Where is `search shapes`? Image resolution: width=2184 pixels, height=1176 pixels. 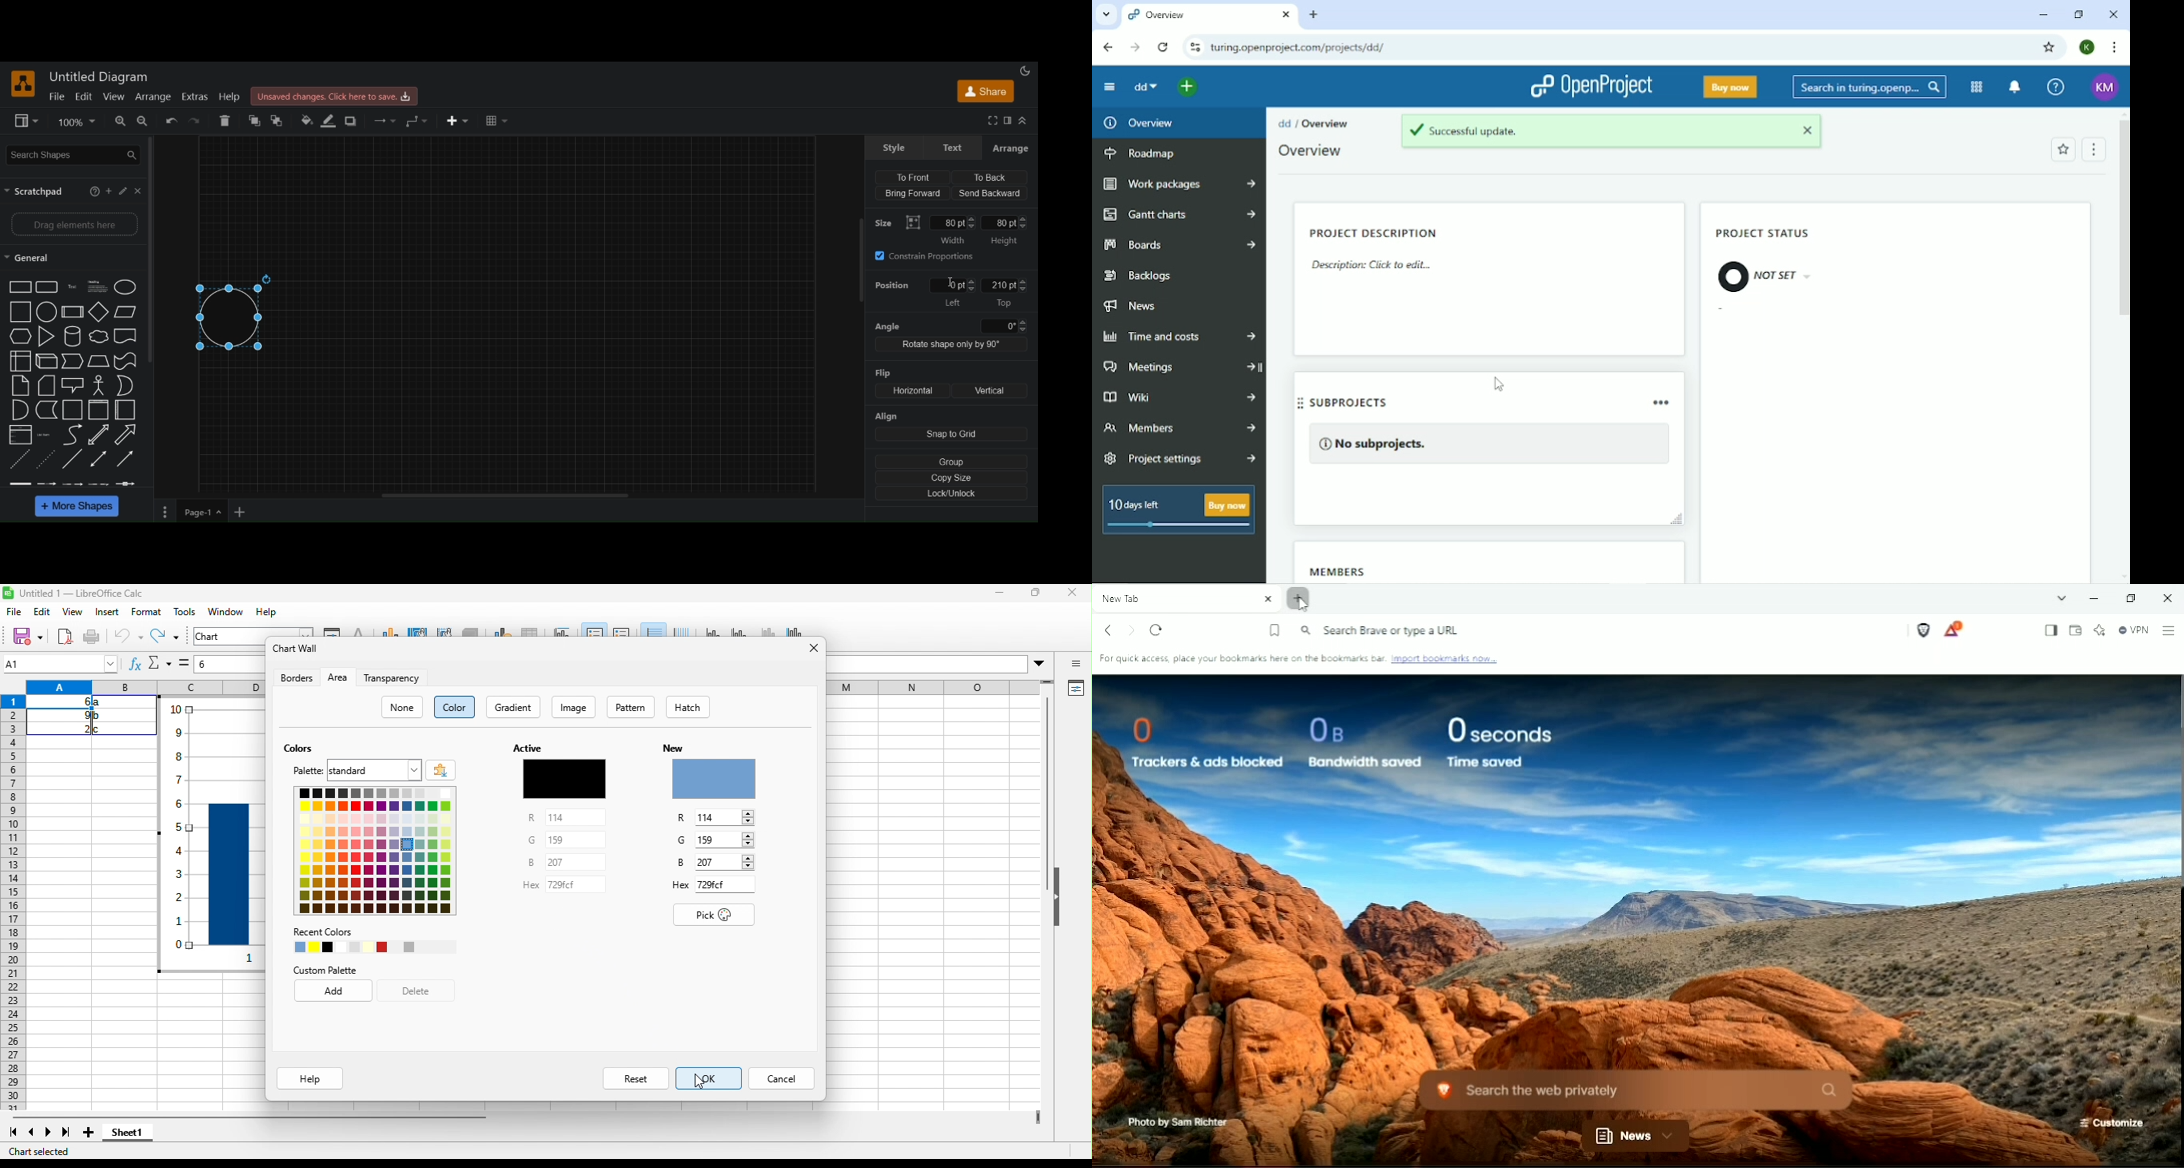
search shapes is located at coordinates (75, 154).